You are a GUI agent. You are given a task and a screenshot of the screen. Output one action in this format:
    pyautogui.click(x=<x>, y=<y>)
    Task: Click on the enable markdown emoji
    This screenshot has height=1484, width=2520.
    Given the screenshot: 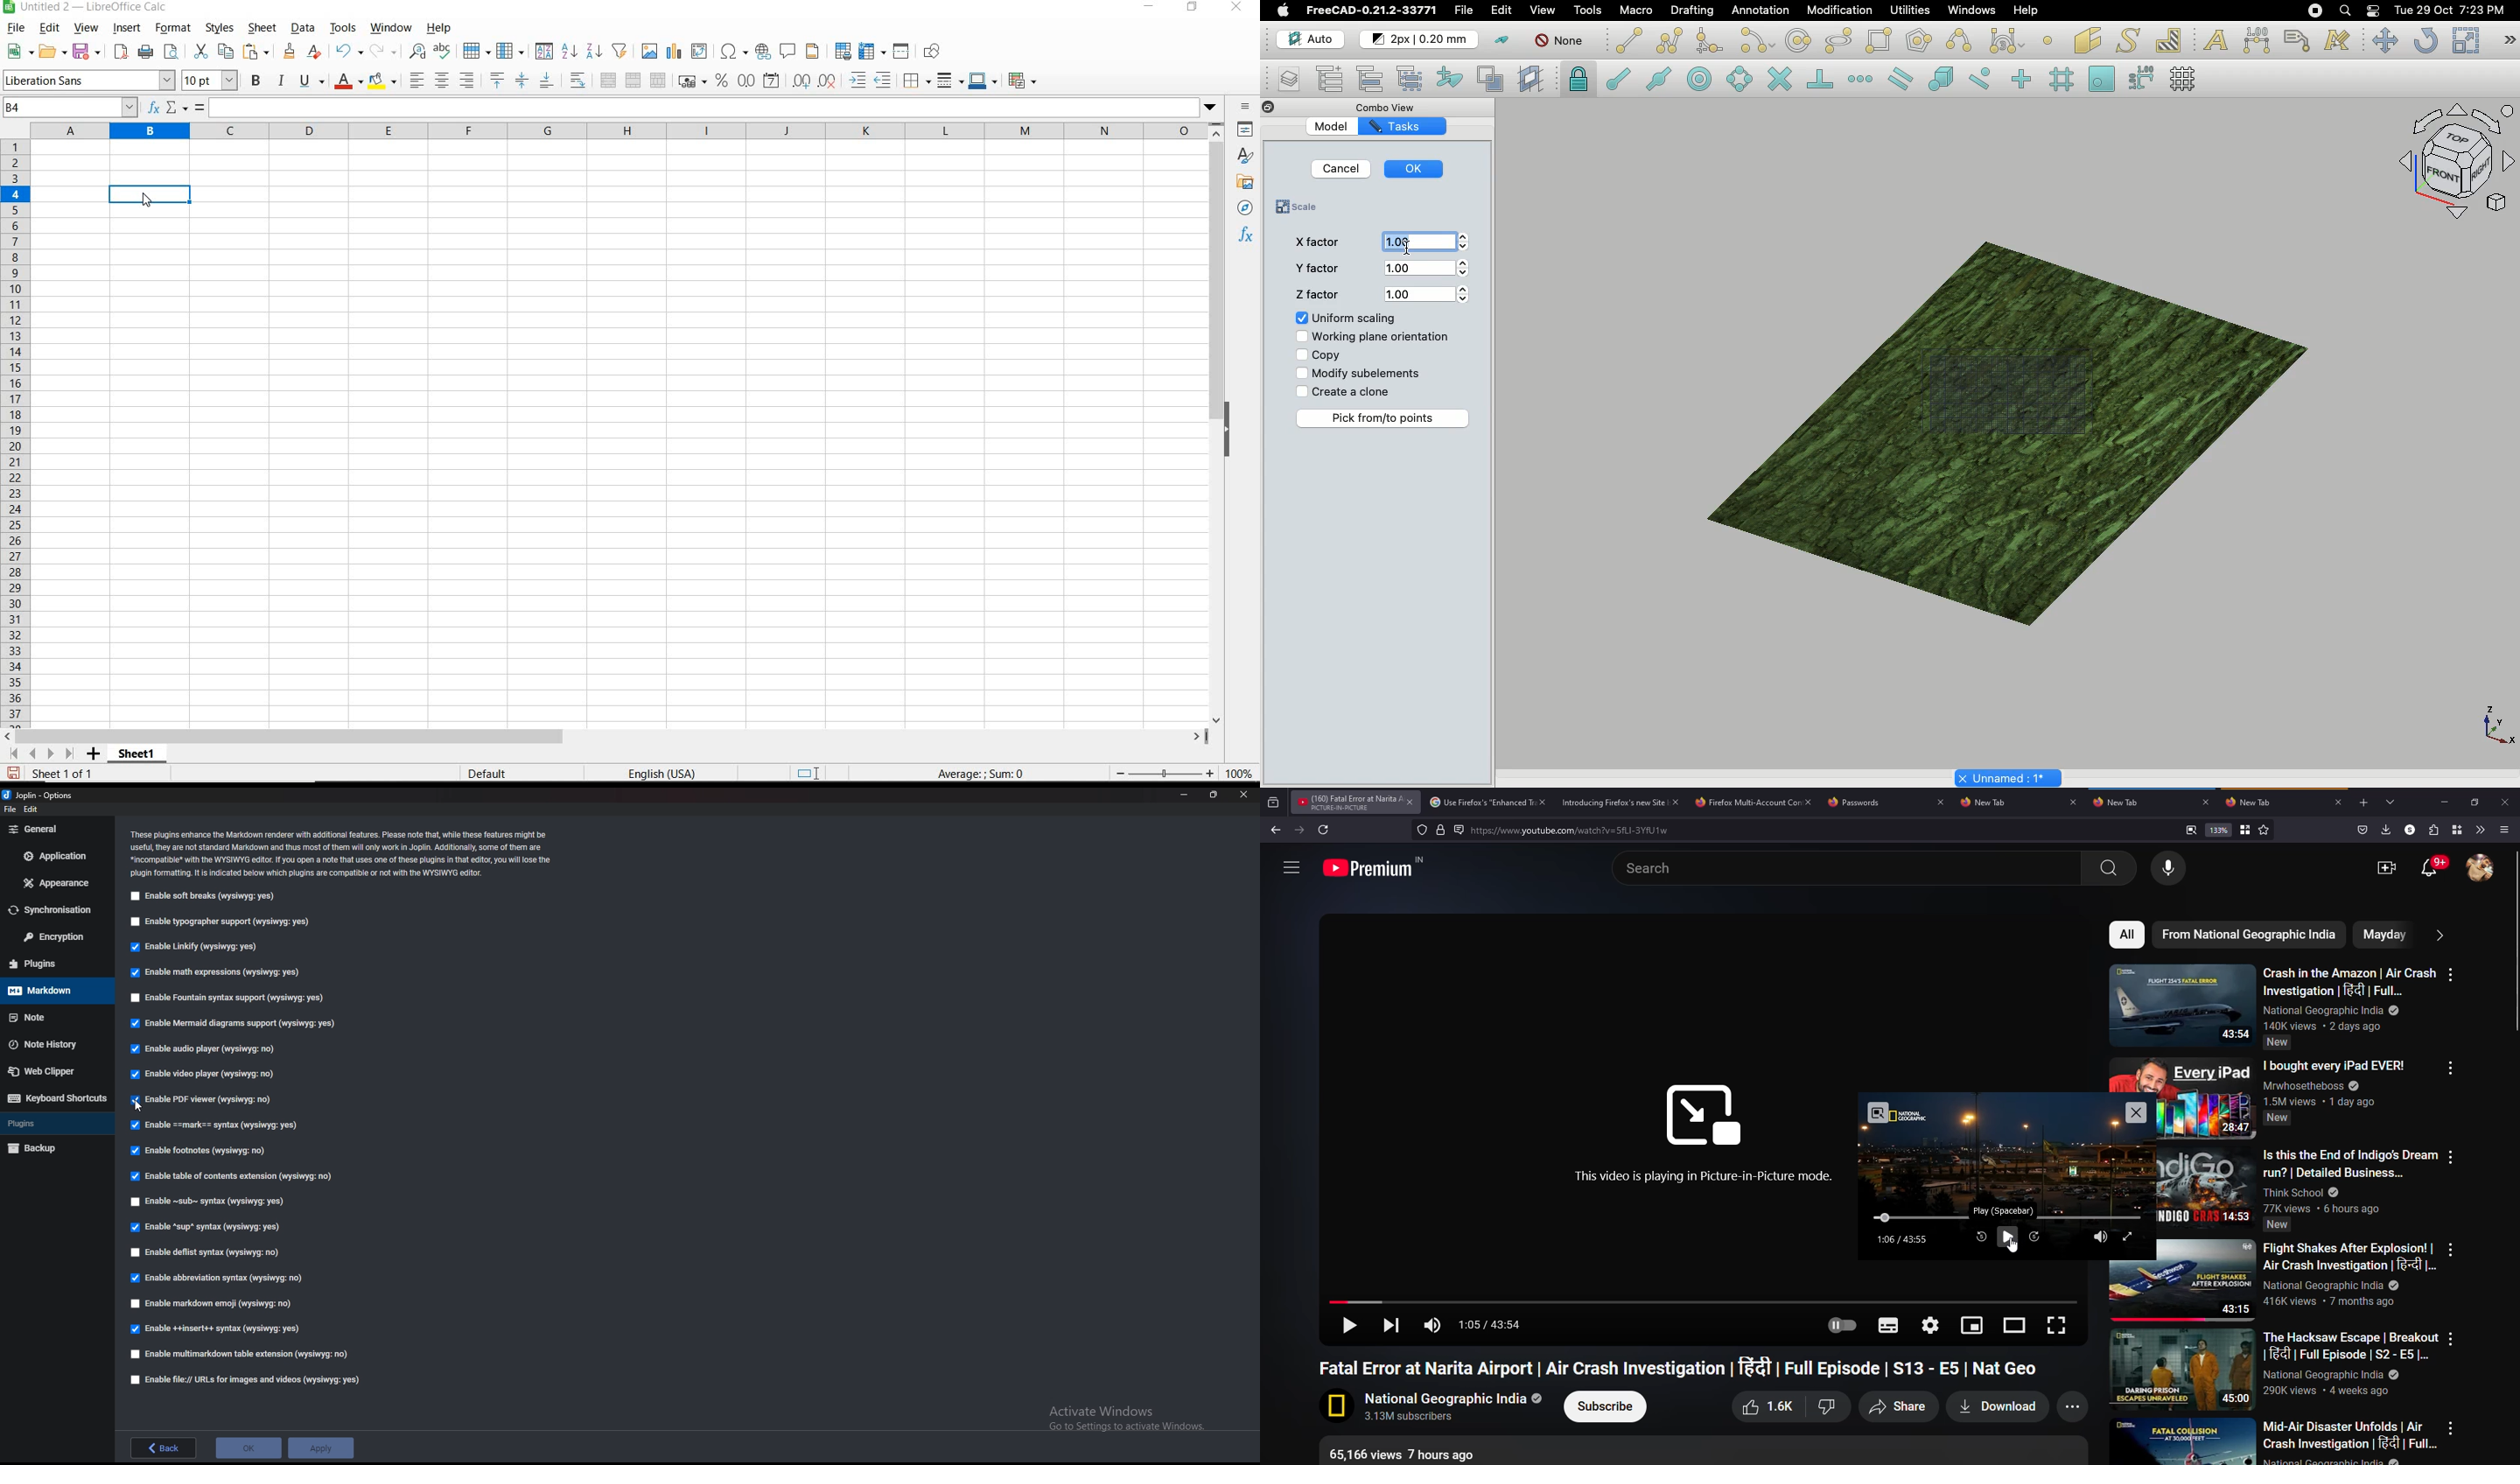 What is the action you would take?
    pyautogui.click(x=218, y=1304)
    